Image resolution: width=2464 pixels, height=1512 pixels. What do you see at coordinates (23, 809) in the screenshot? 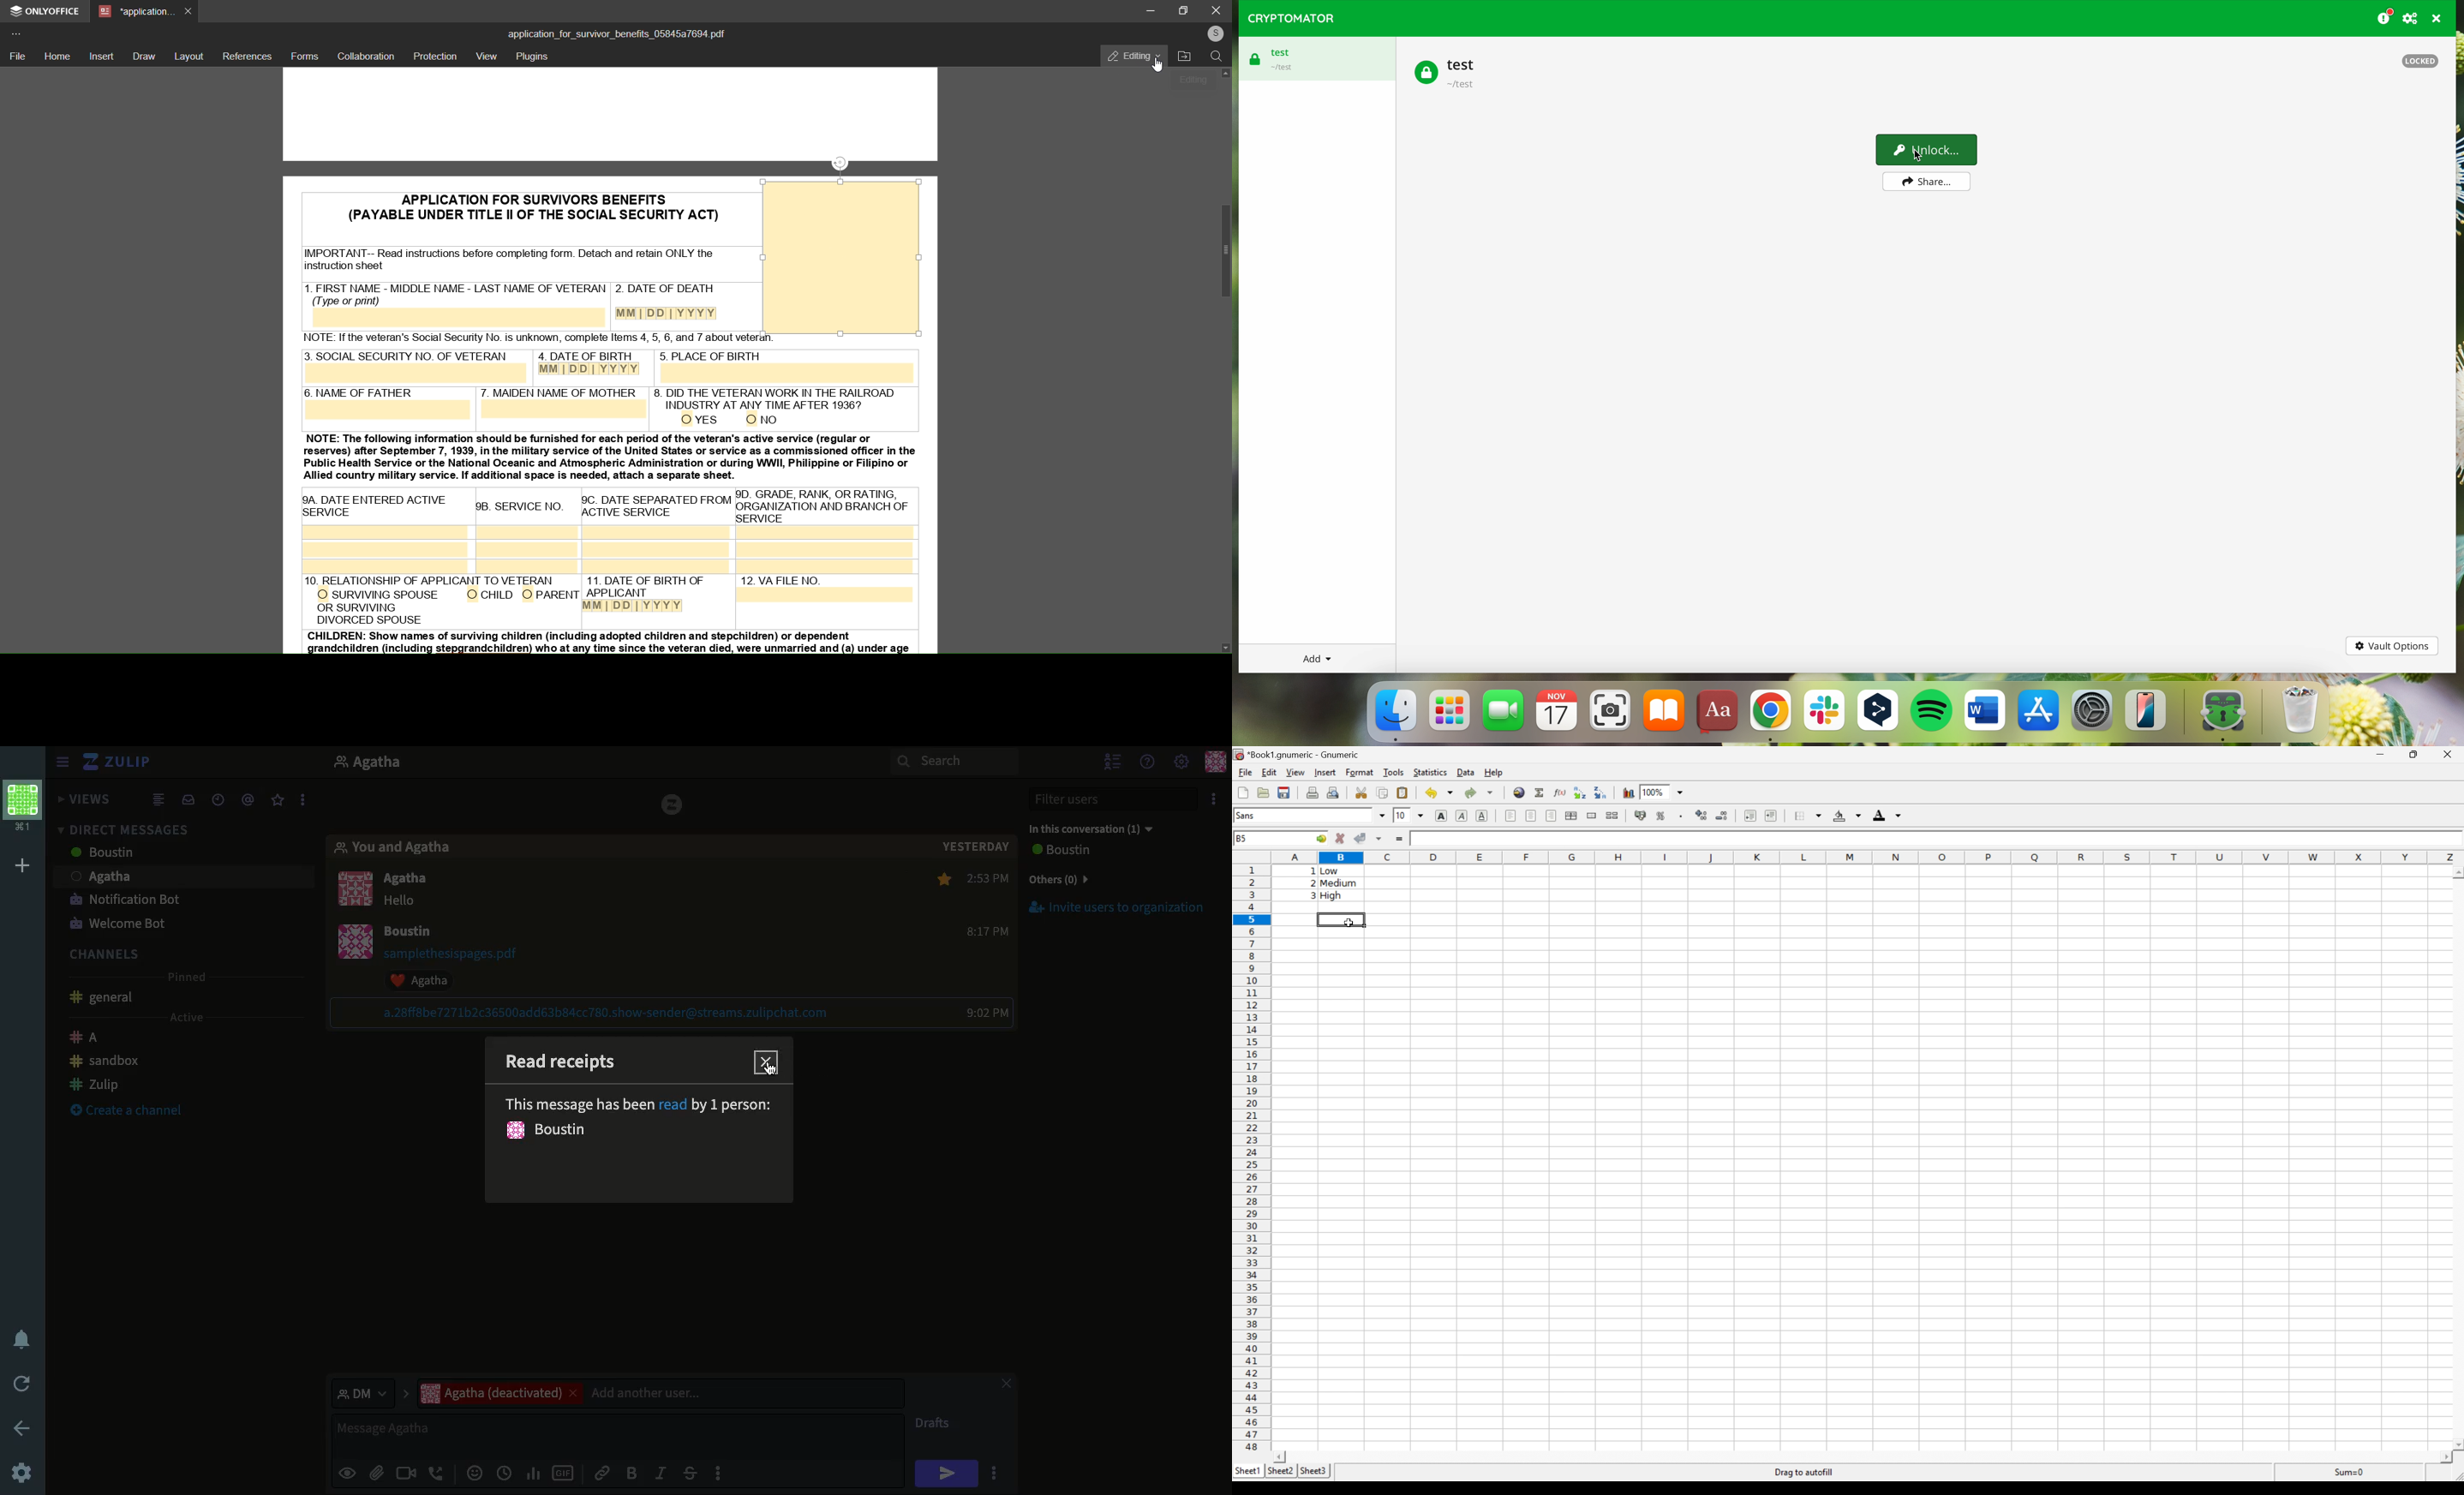
I see `Profile` at bounding box center [23, 809].